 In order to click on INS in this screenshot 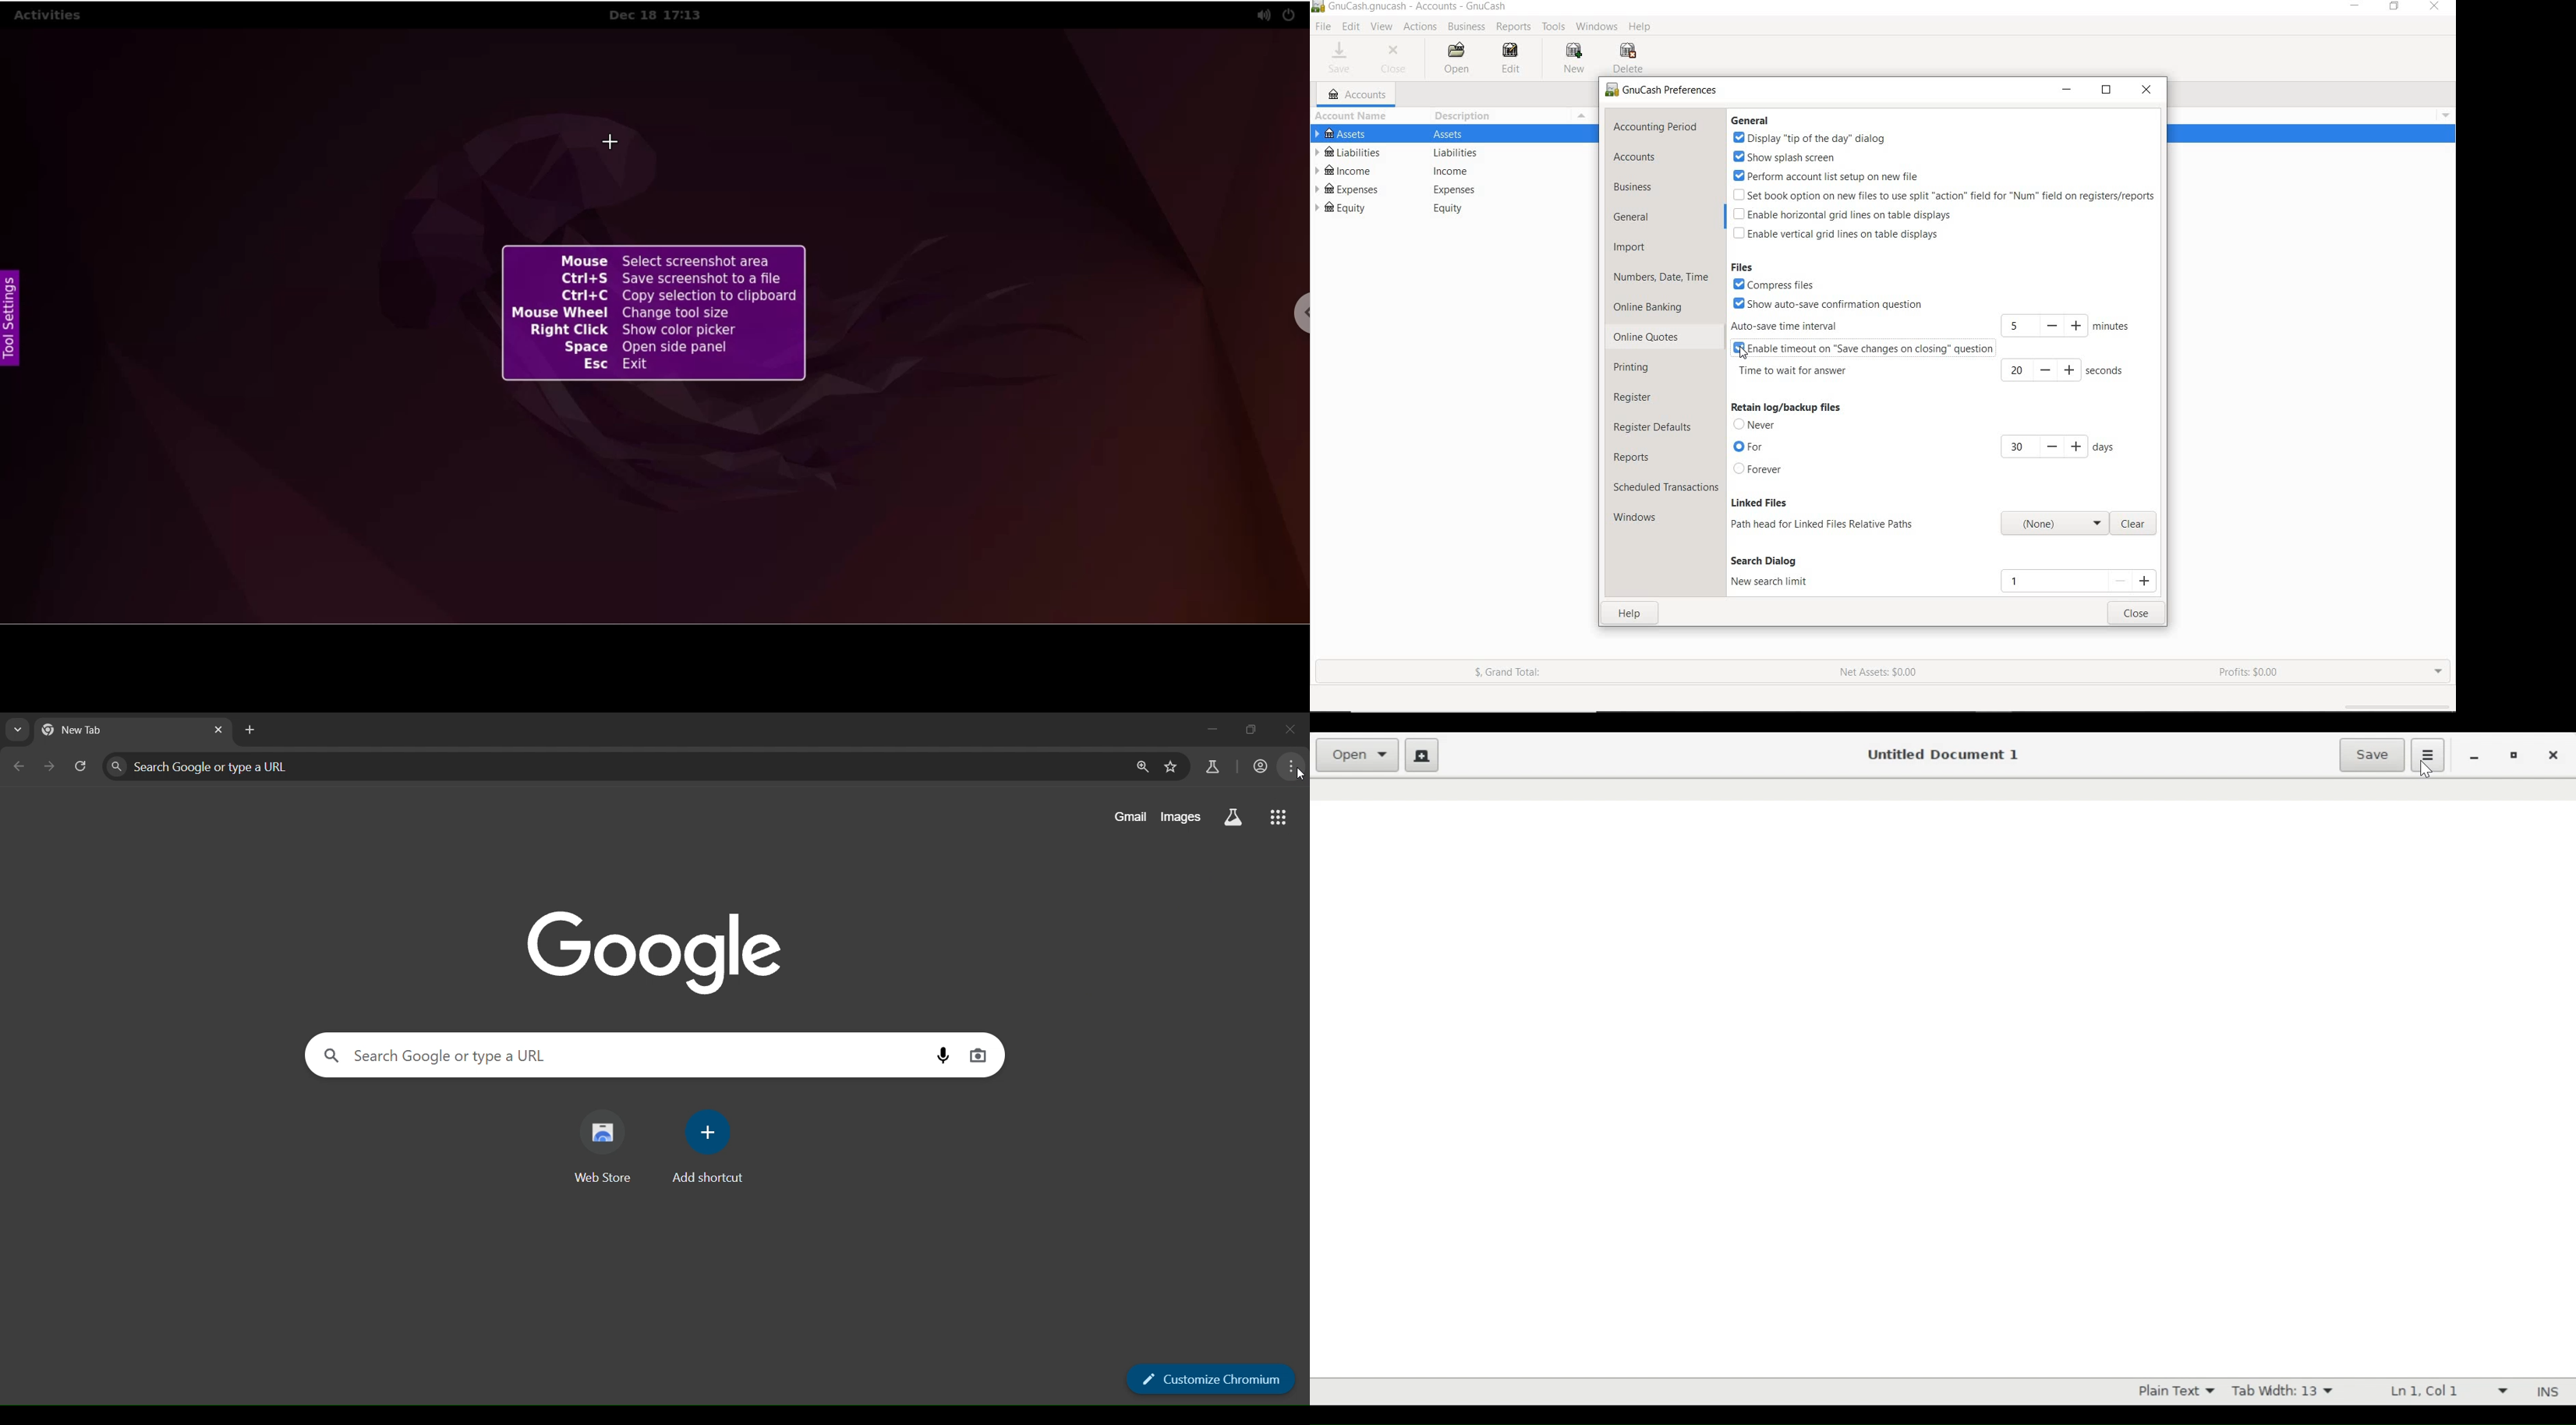, I will do `click(2546, 1391)`.